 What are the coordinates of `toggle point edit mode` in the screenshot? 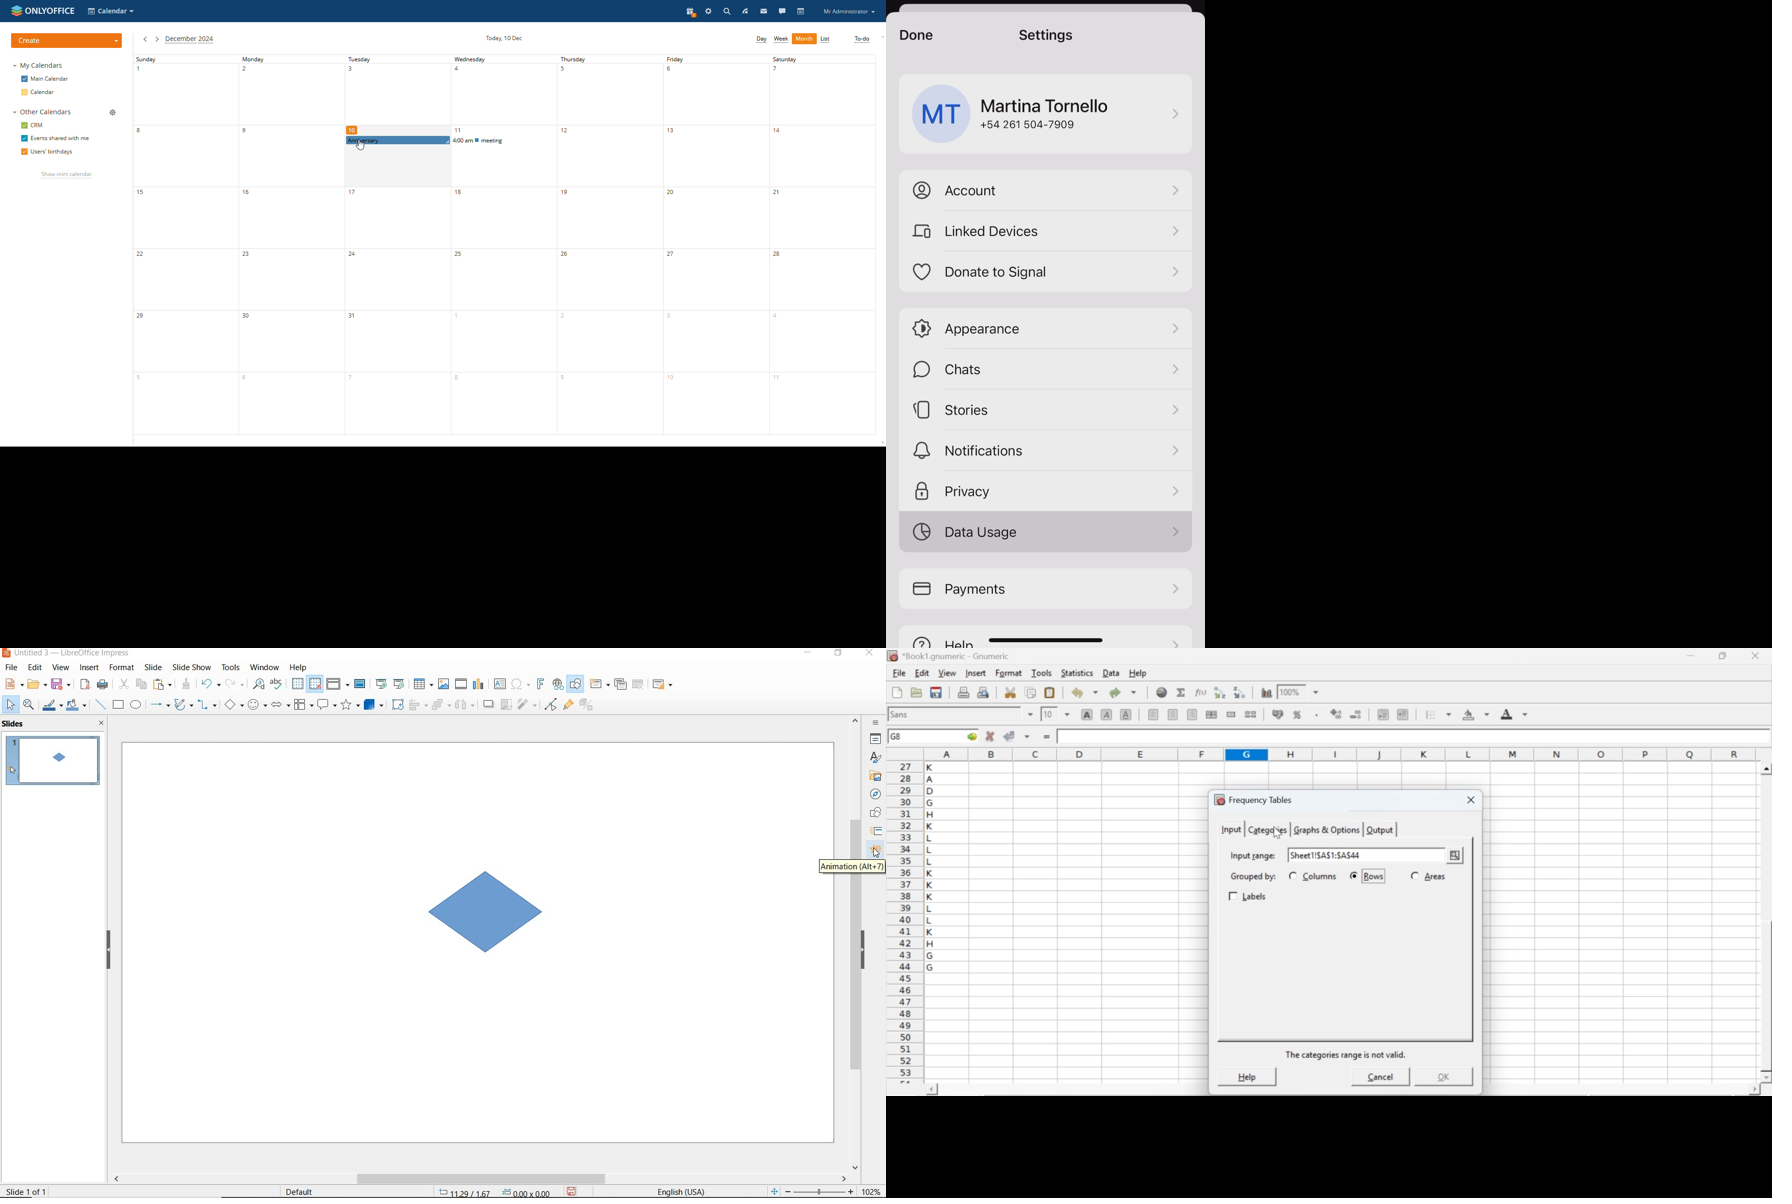 It's located at (551, 705).